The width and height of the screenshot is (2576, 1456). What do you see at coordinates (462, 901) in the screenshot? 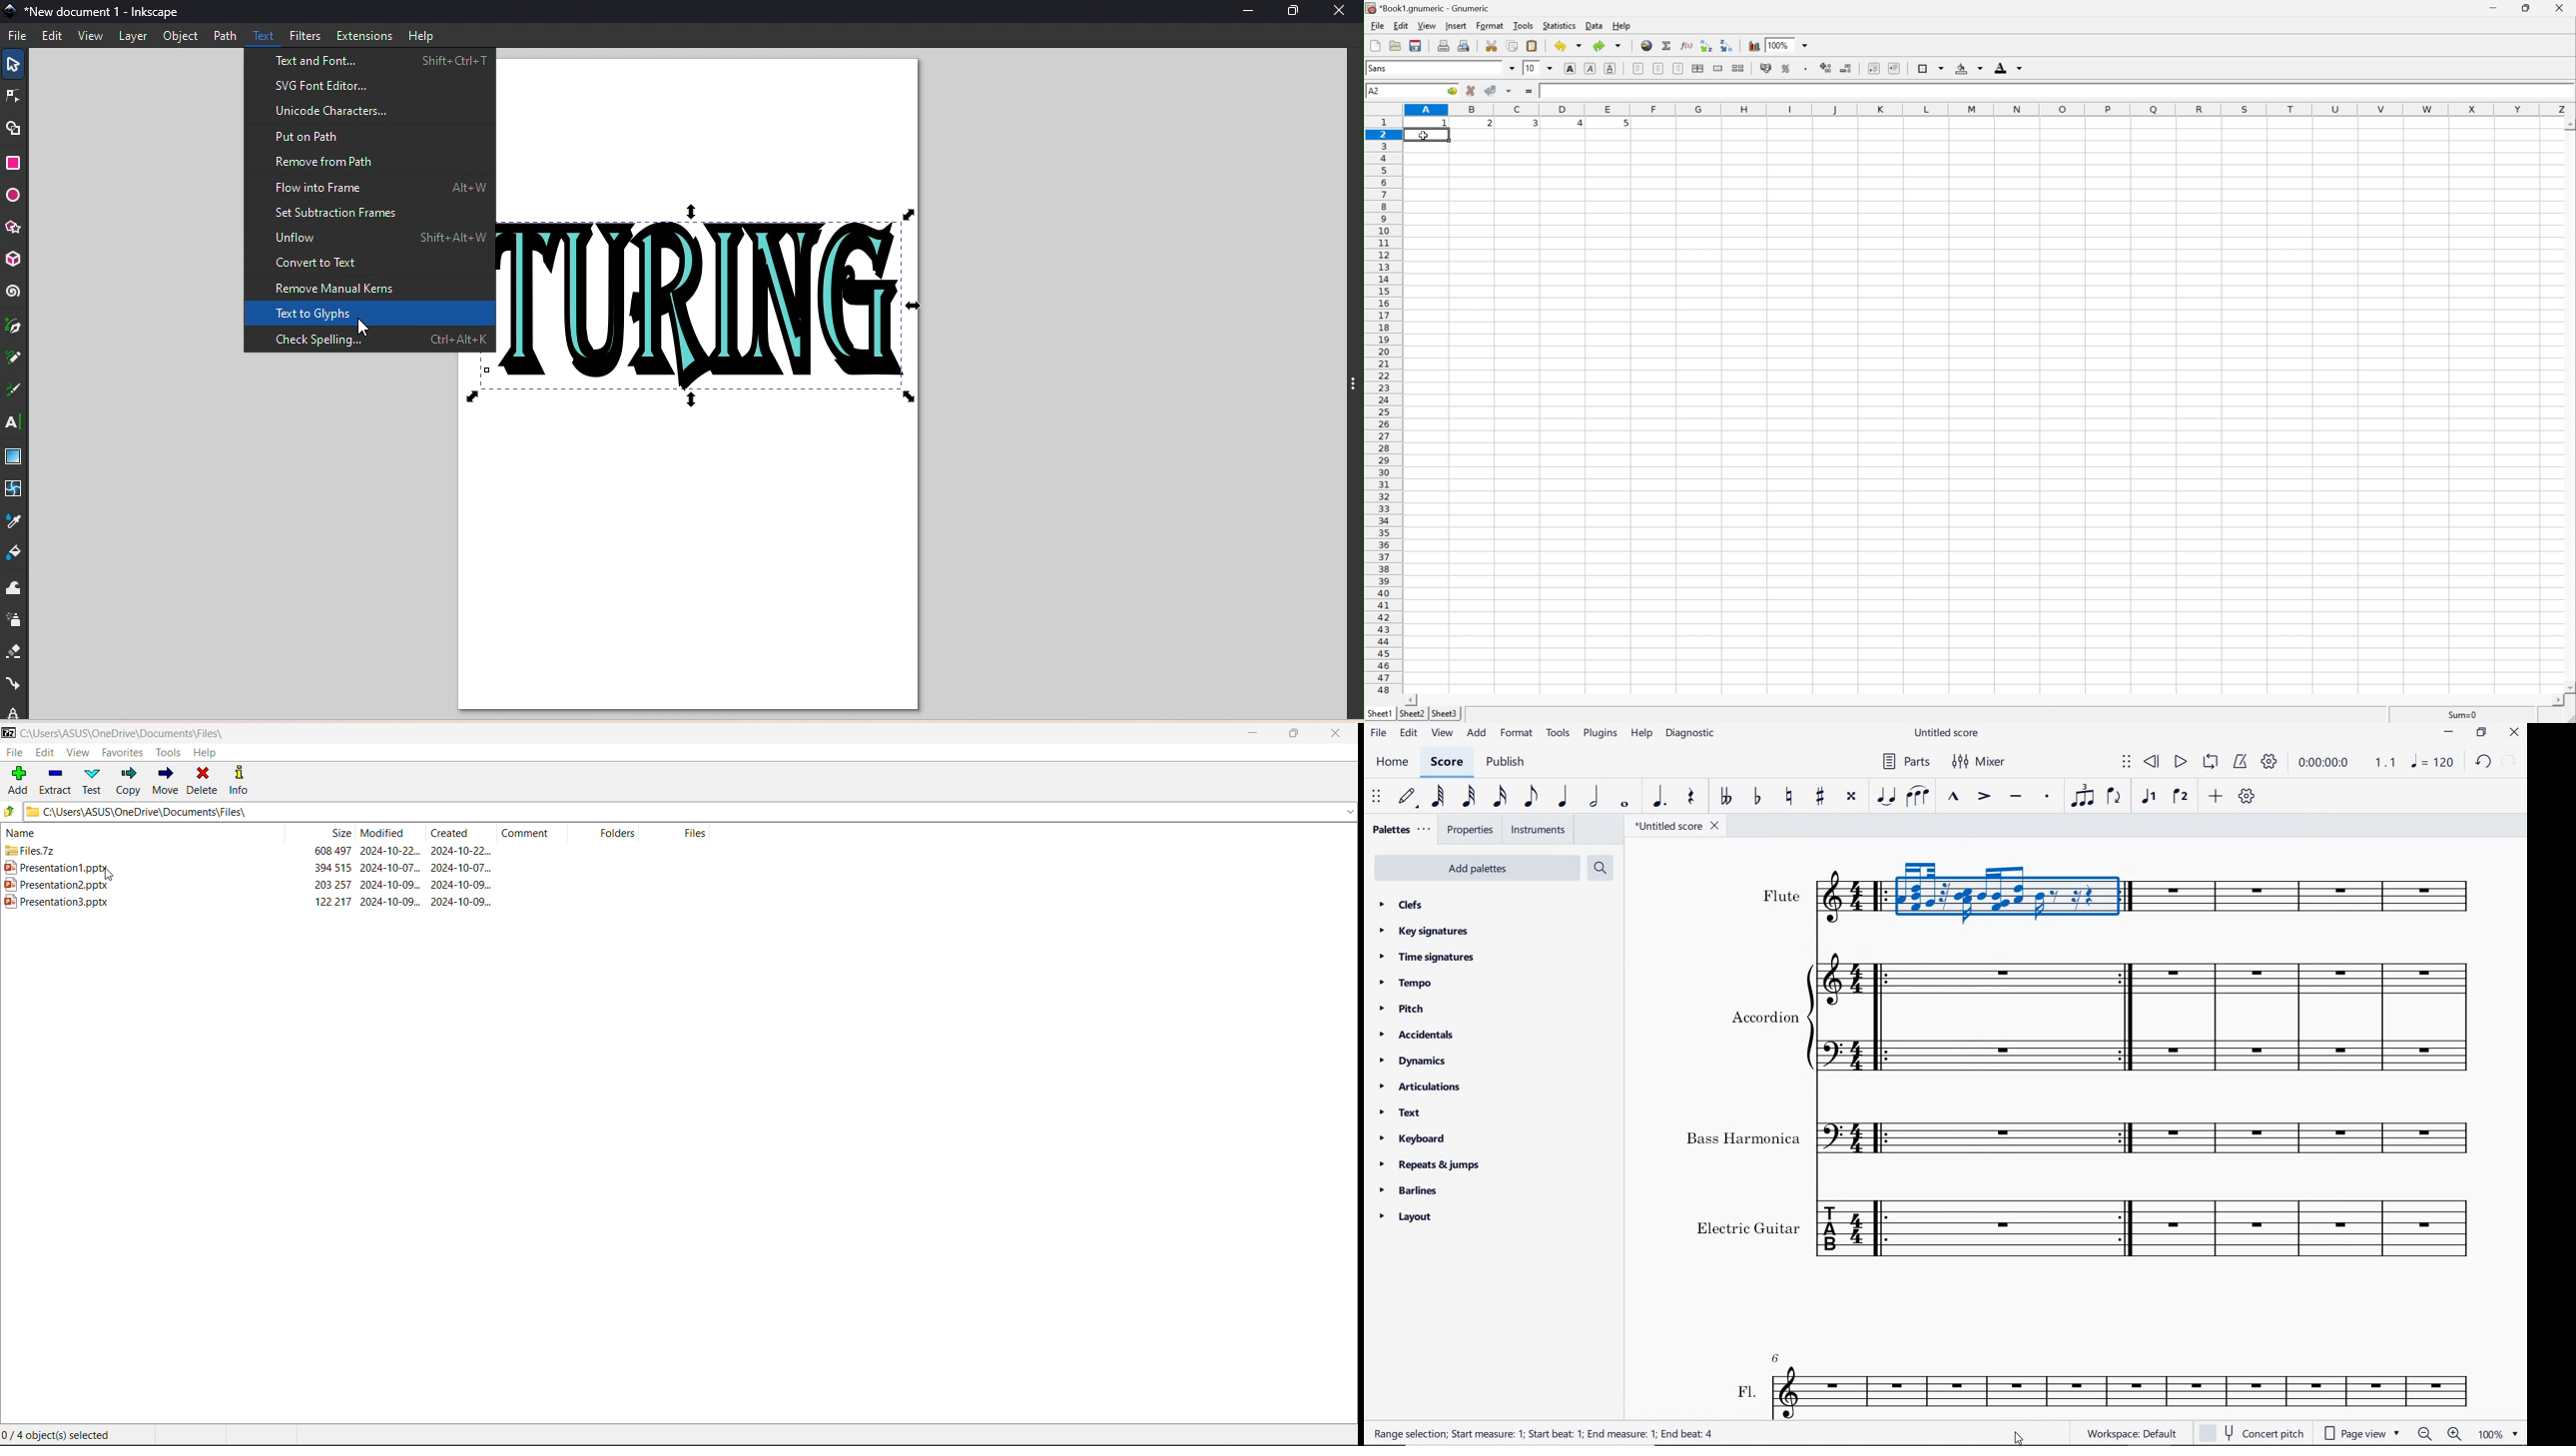
I see `2024-10-09` at bounding box center [462, 901].